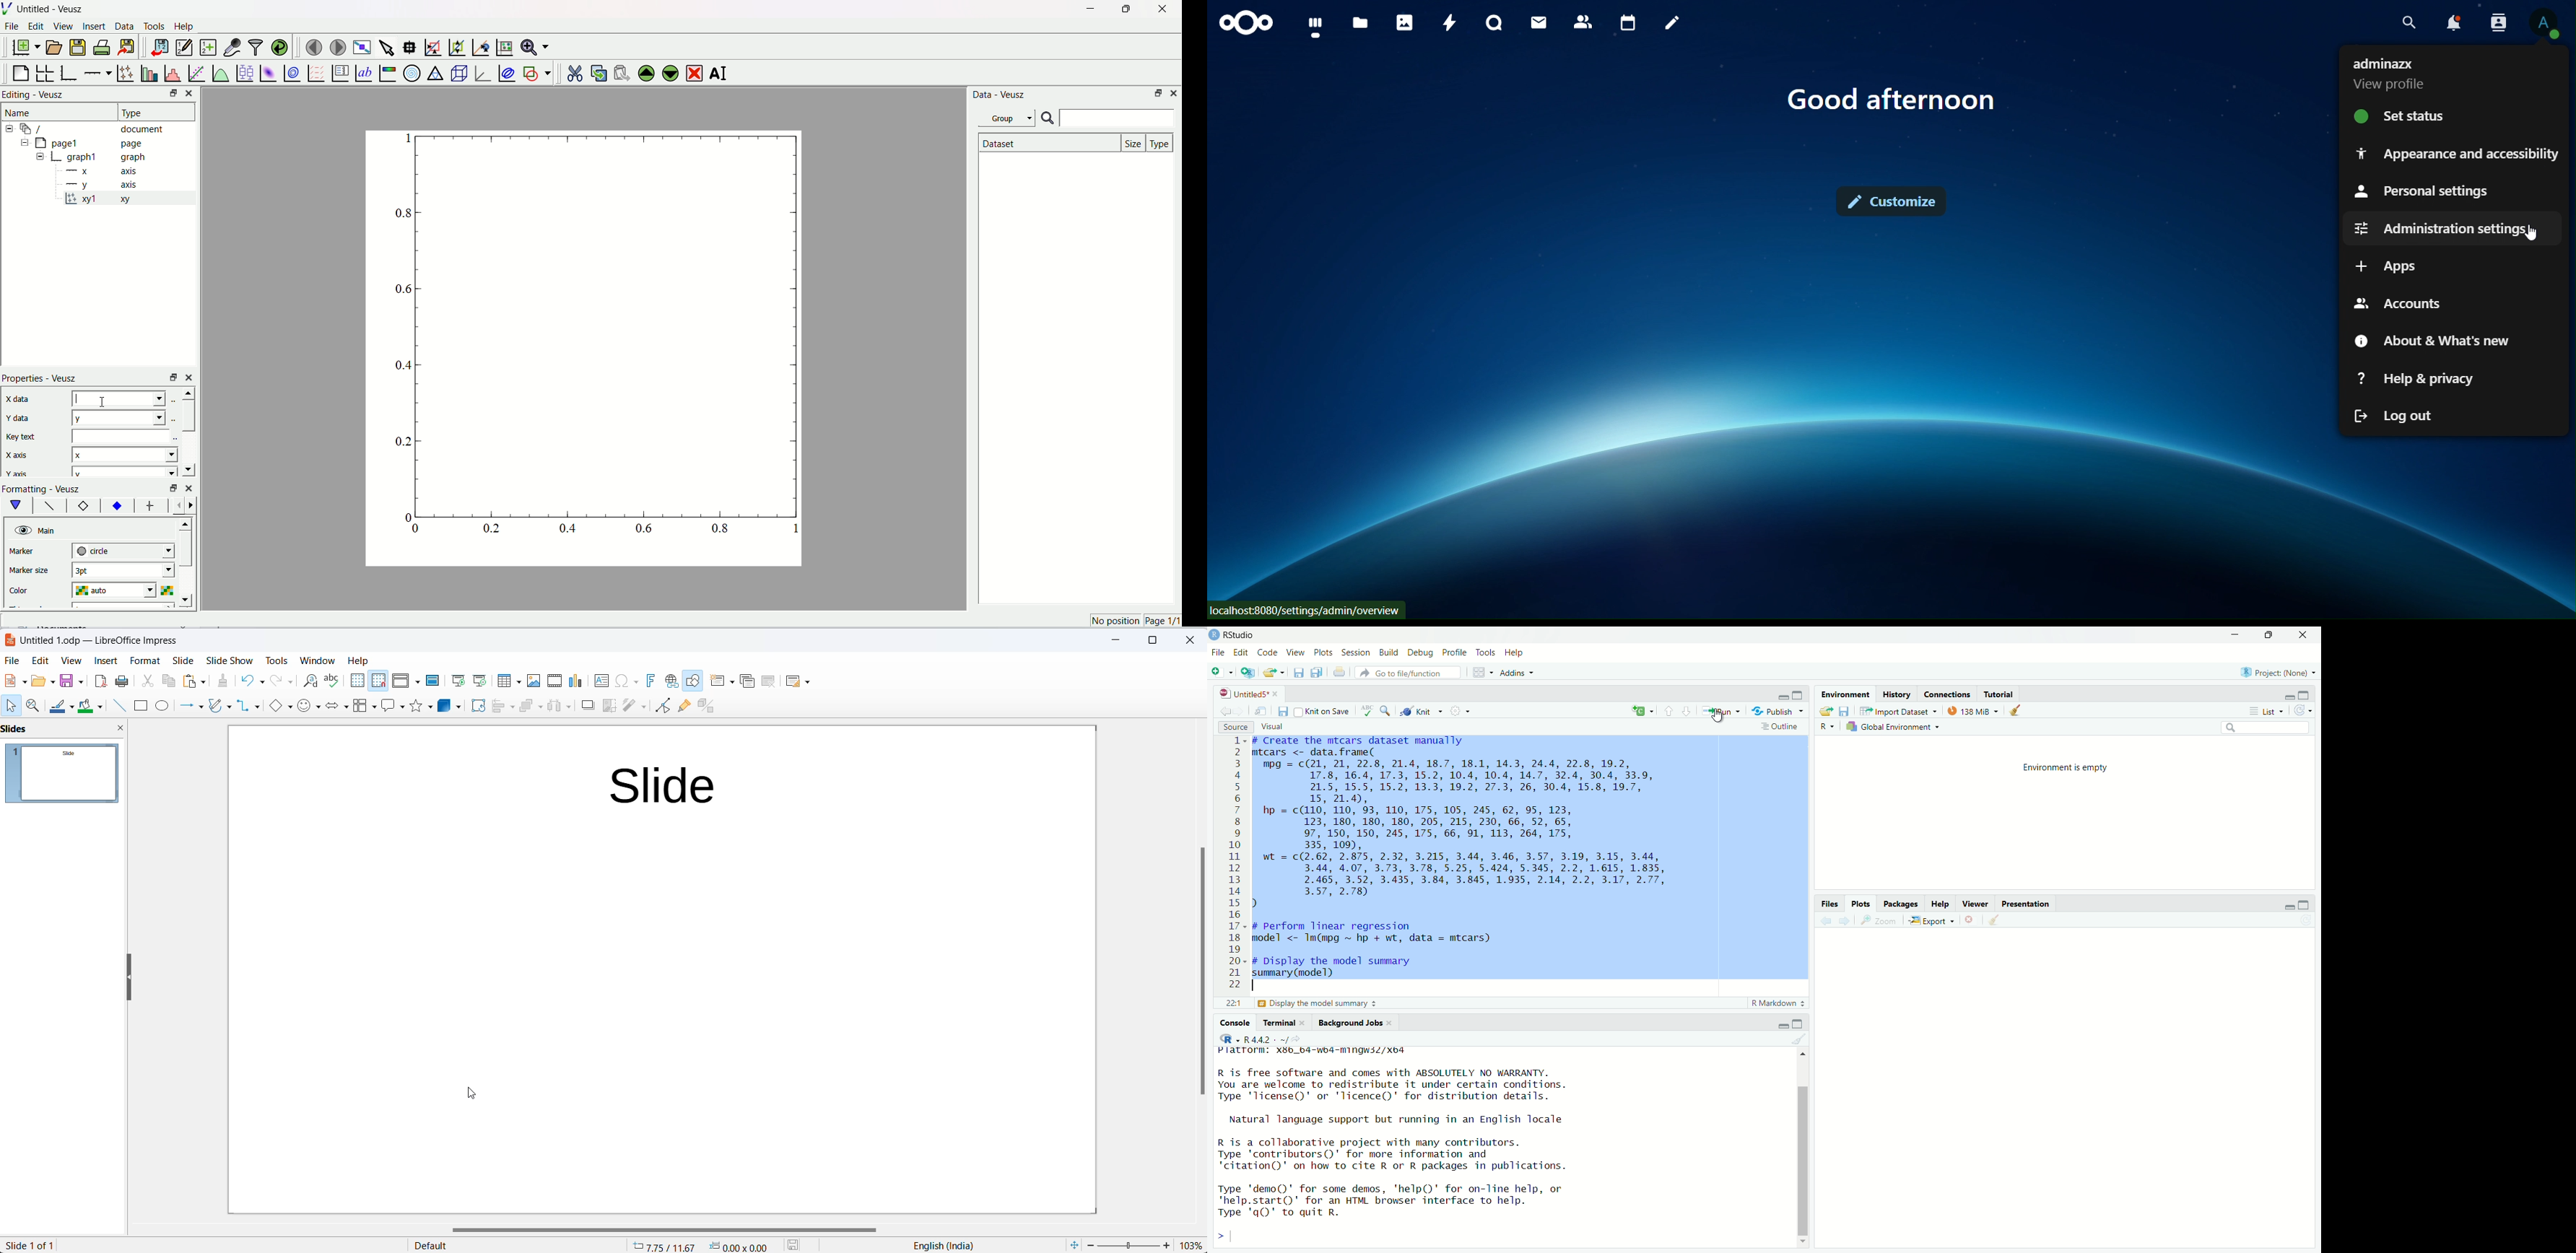  I want to click on save workspace as..., so click(1844, 711).